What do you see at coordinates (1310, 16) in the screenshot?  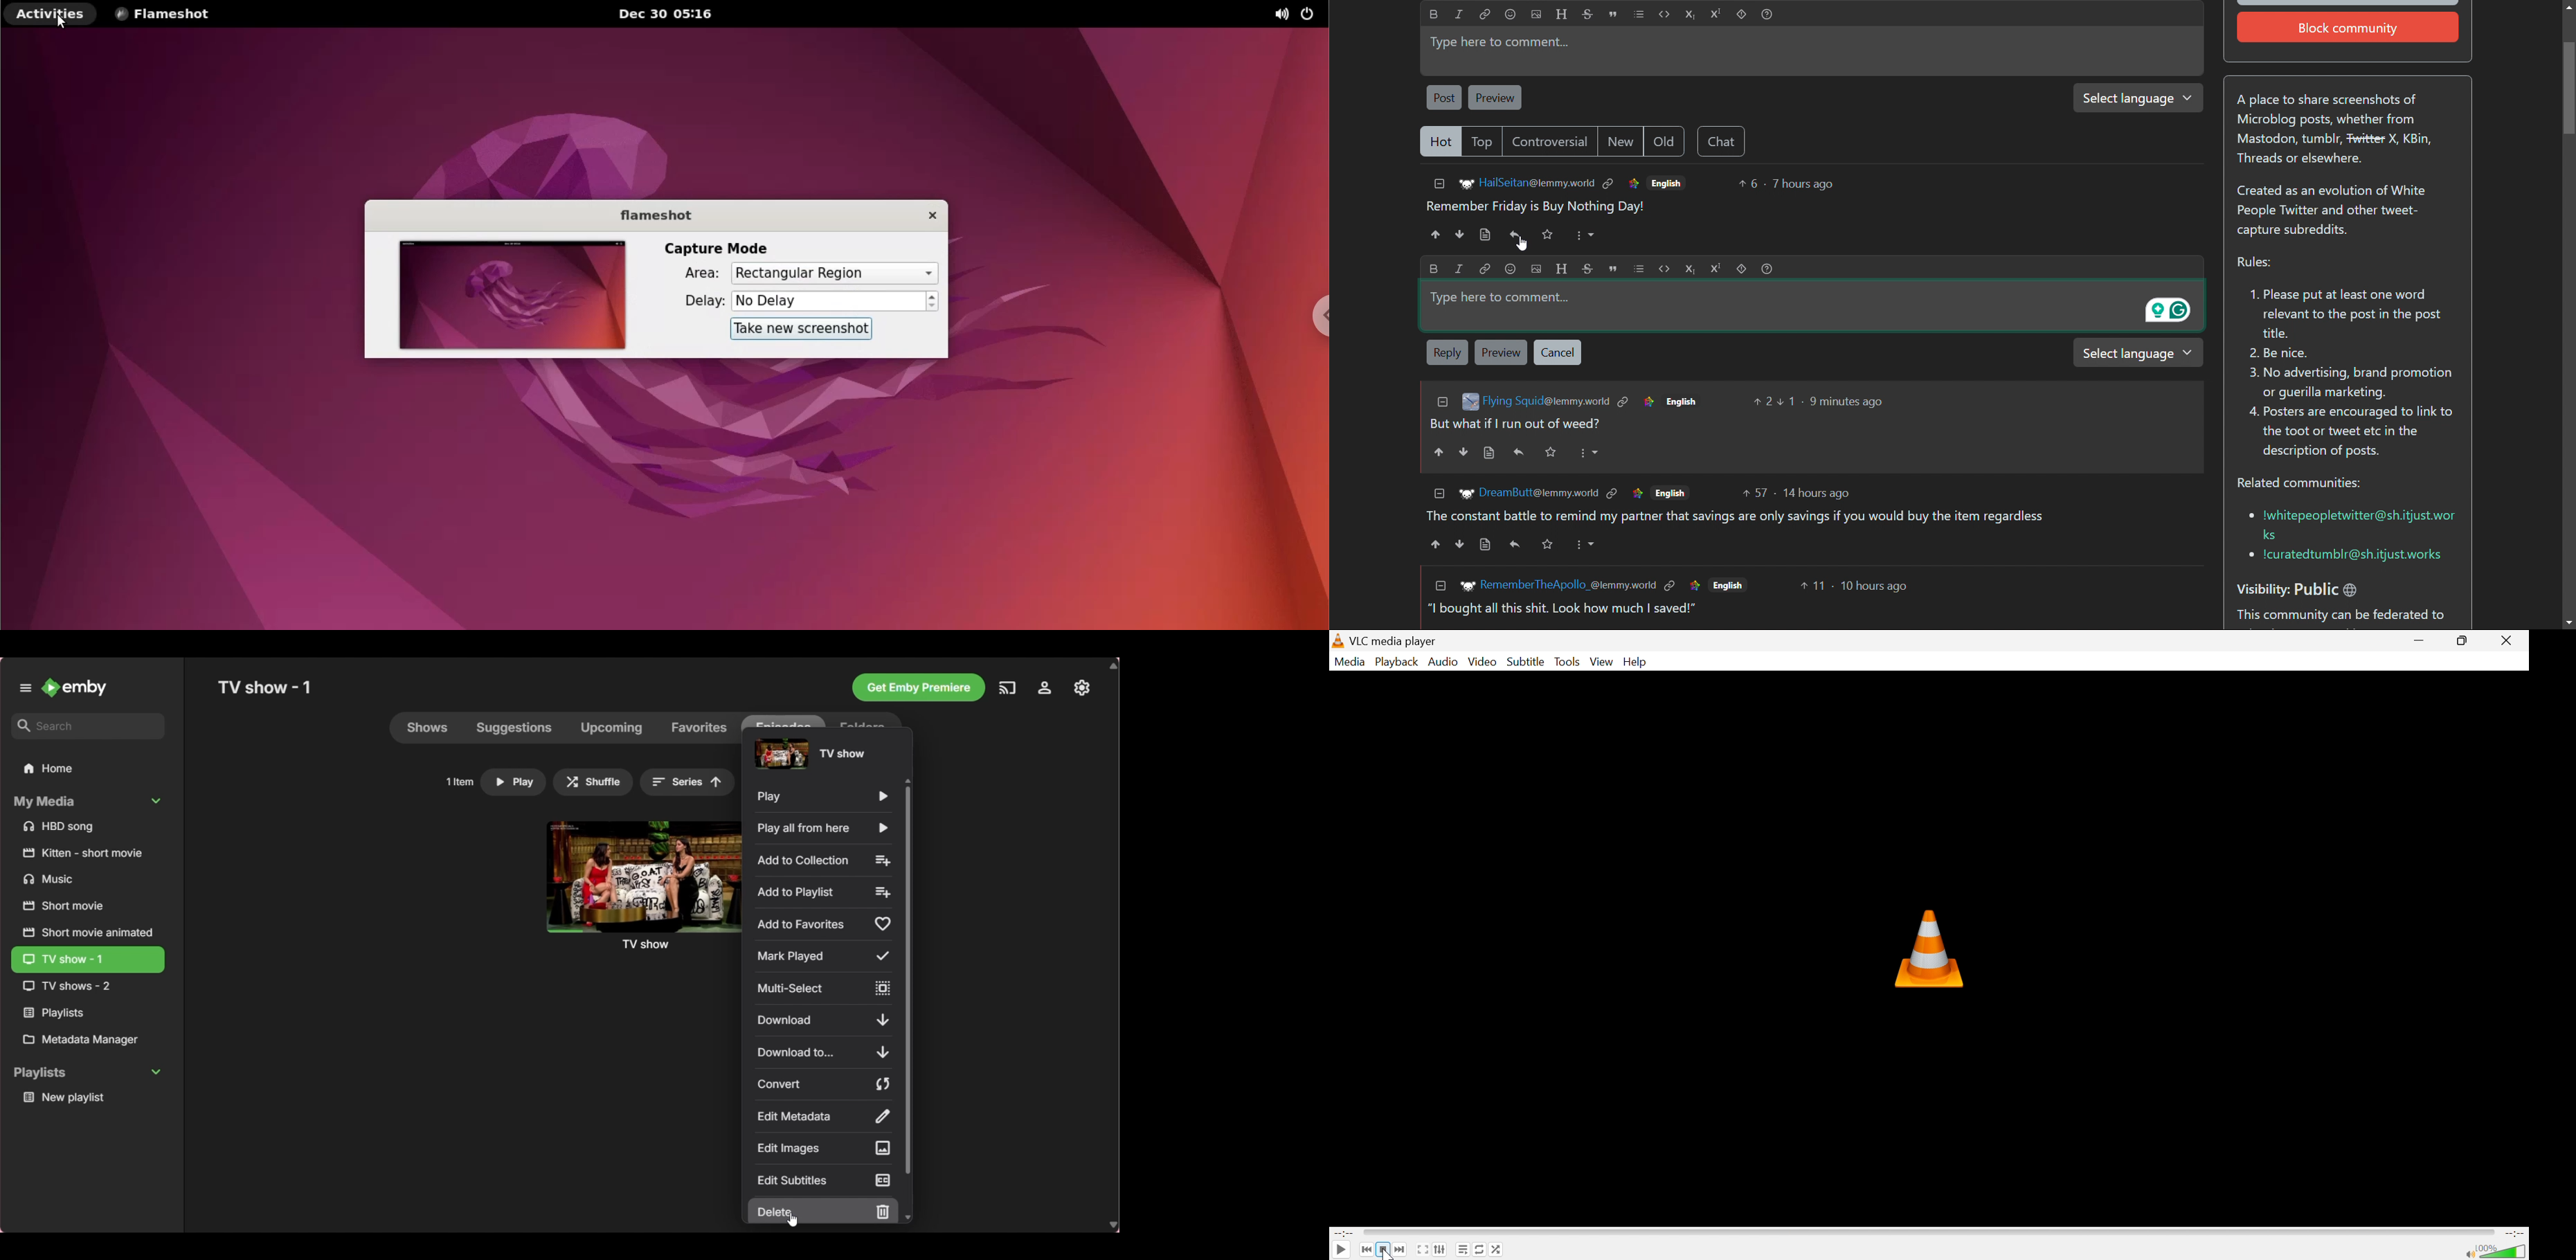 I see `power options` at bounding box center [1310, 16].